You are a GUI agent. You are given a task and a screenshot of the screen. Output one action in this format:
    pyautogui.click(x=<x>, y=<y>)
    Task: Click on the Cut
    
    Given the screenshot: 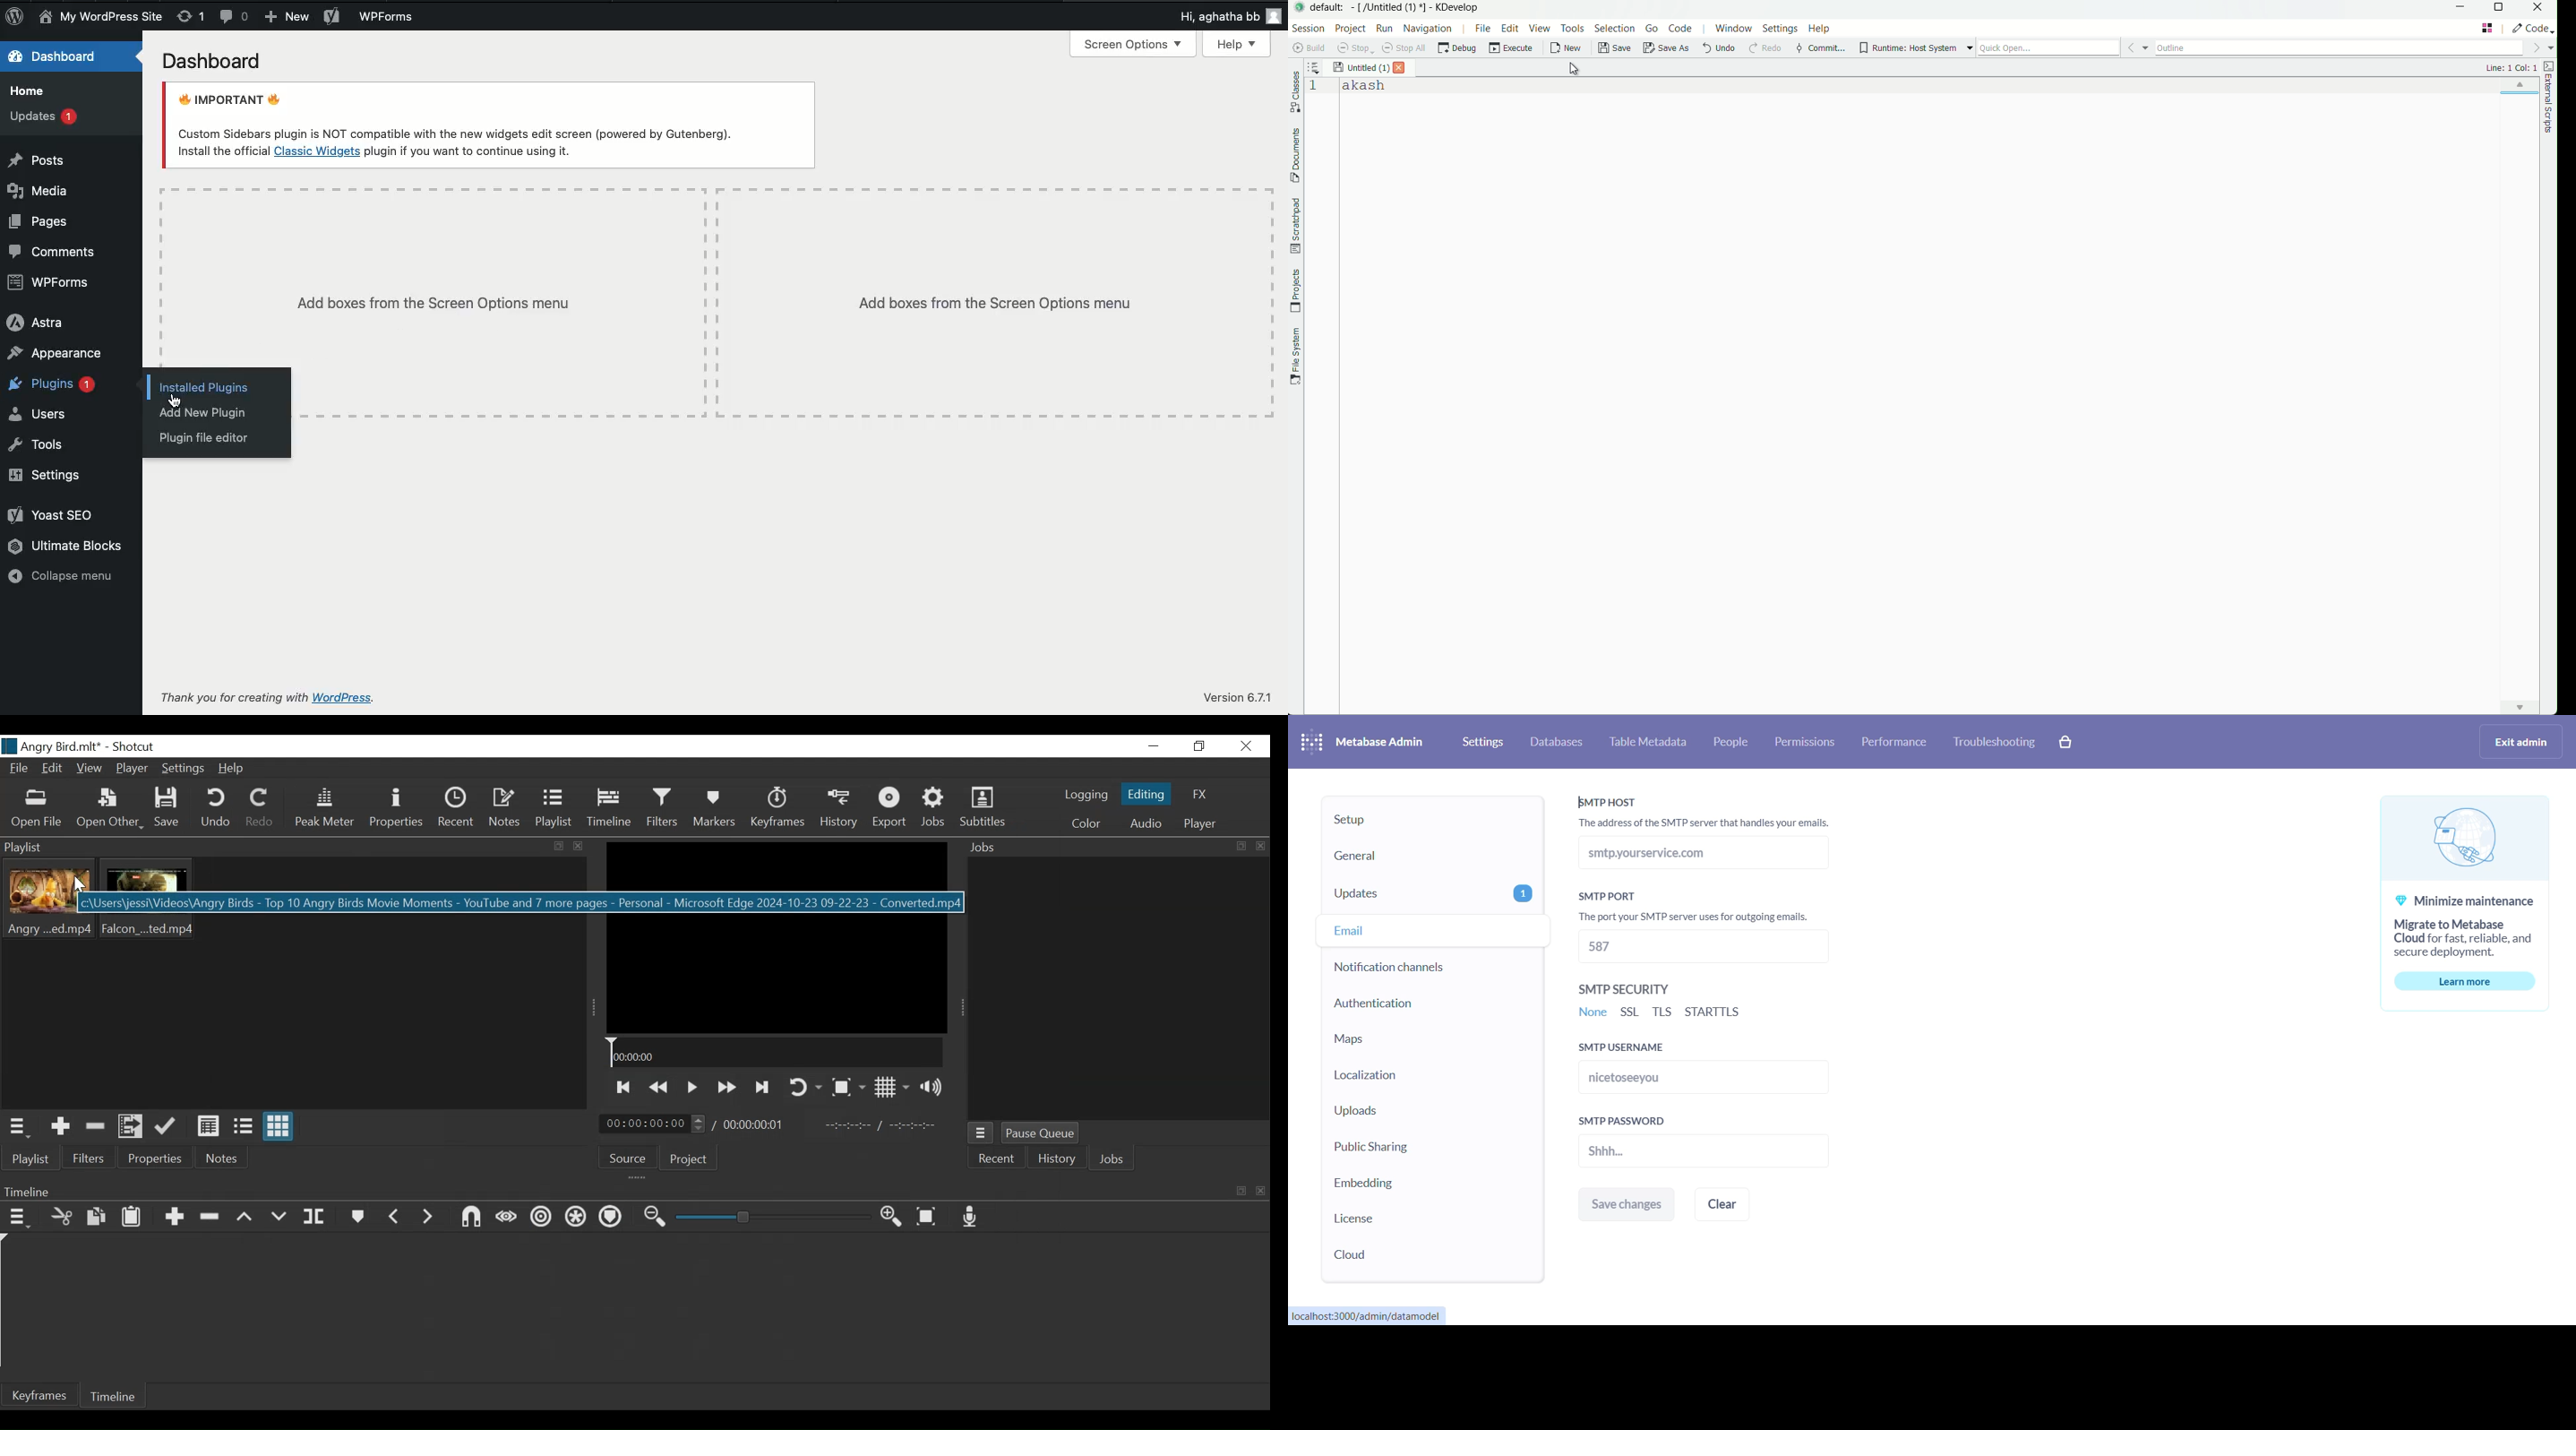 What is the action you would take?
    pyautogui.click(x=62, y=1218)
    